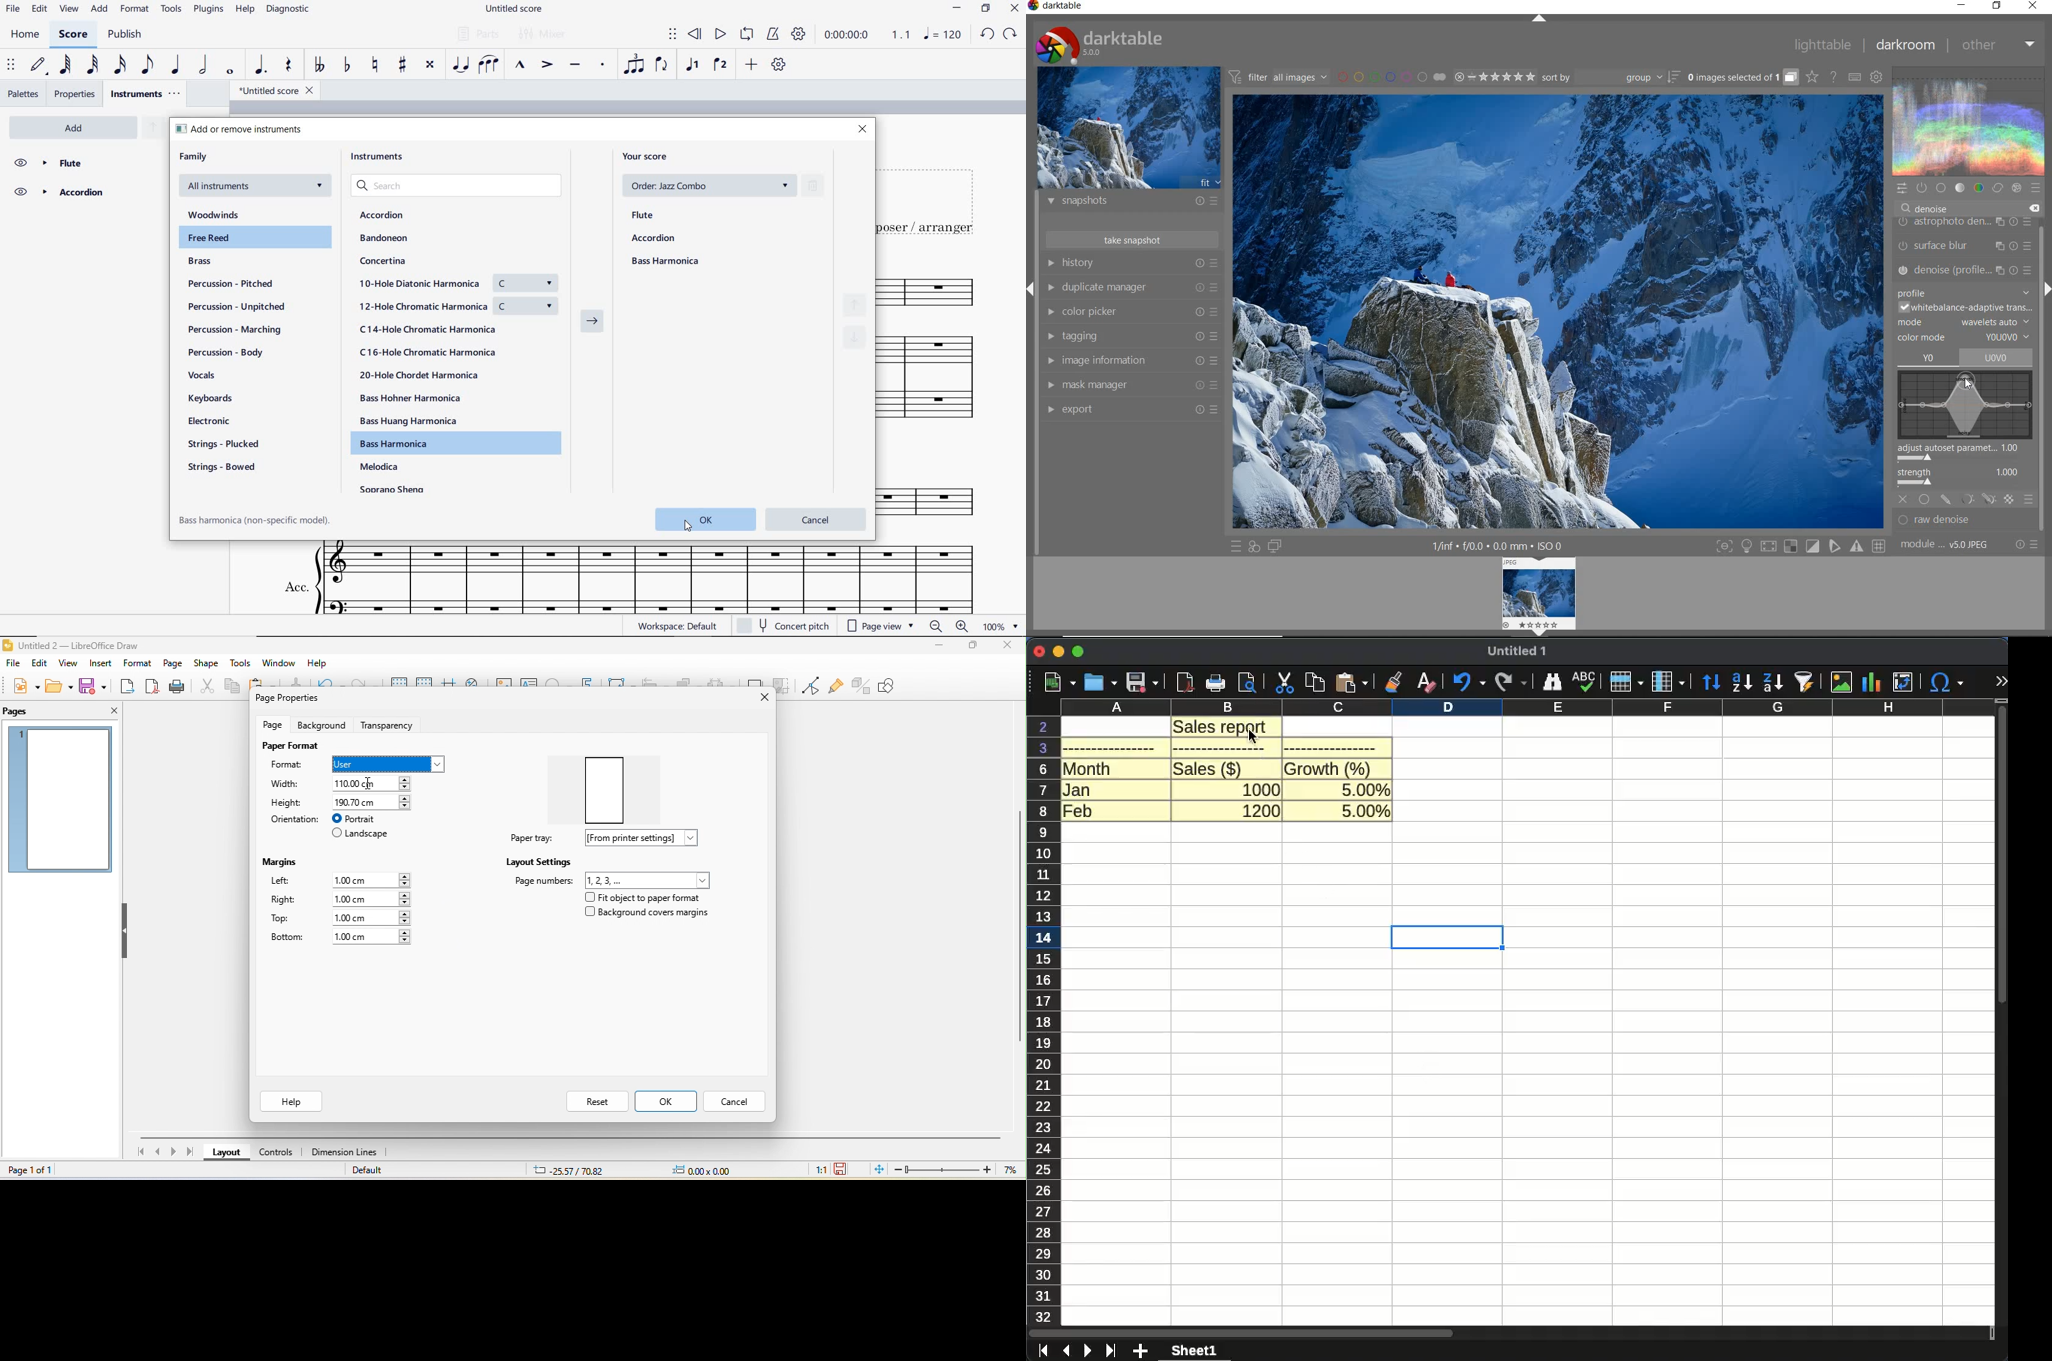 The height and width of the screenshot is (1372, 2072). What do you see at coordinates (708, 185) in the screenshot?
I see `order: Jazz Combo` at bounding box center [708, 185].